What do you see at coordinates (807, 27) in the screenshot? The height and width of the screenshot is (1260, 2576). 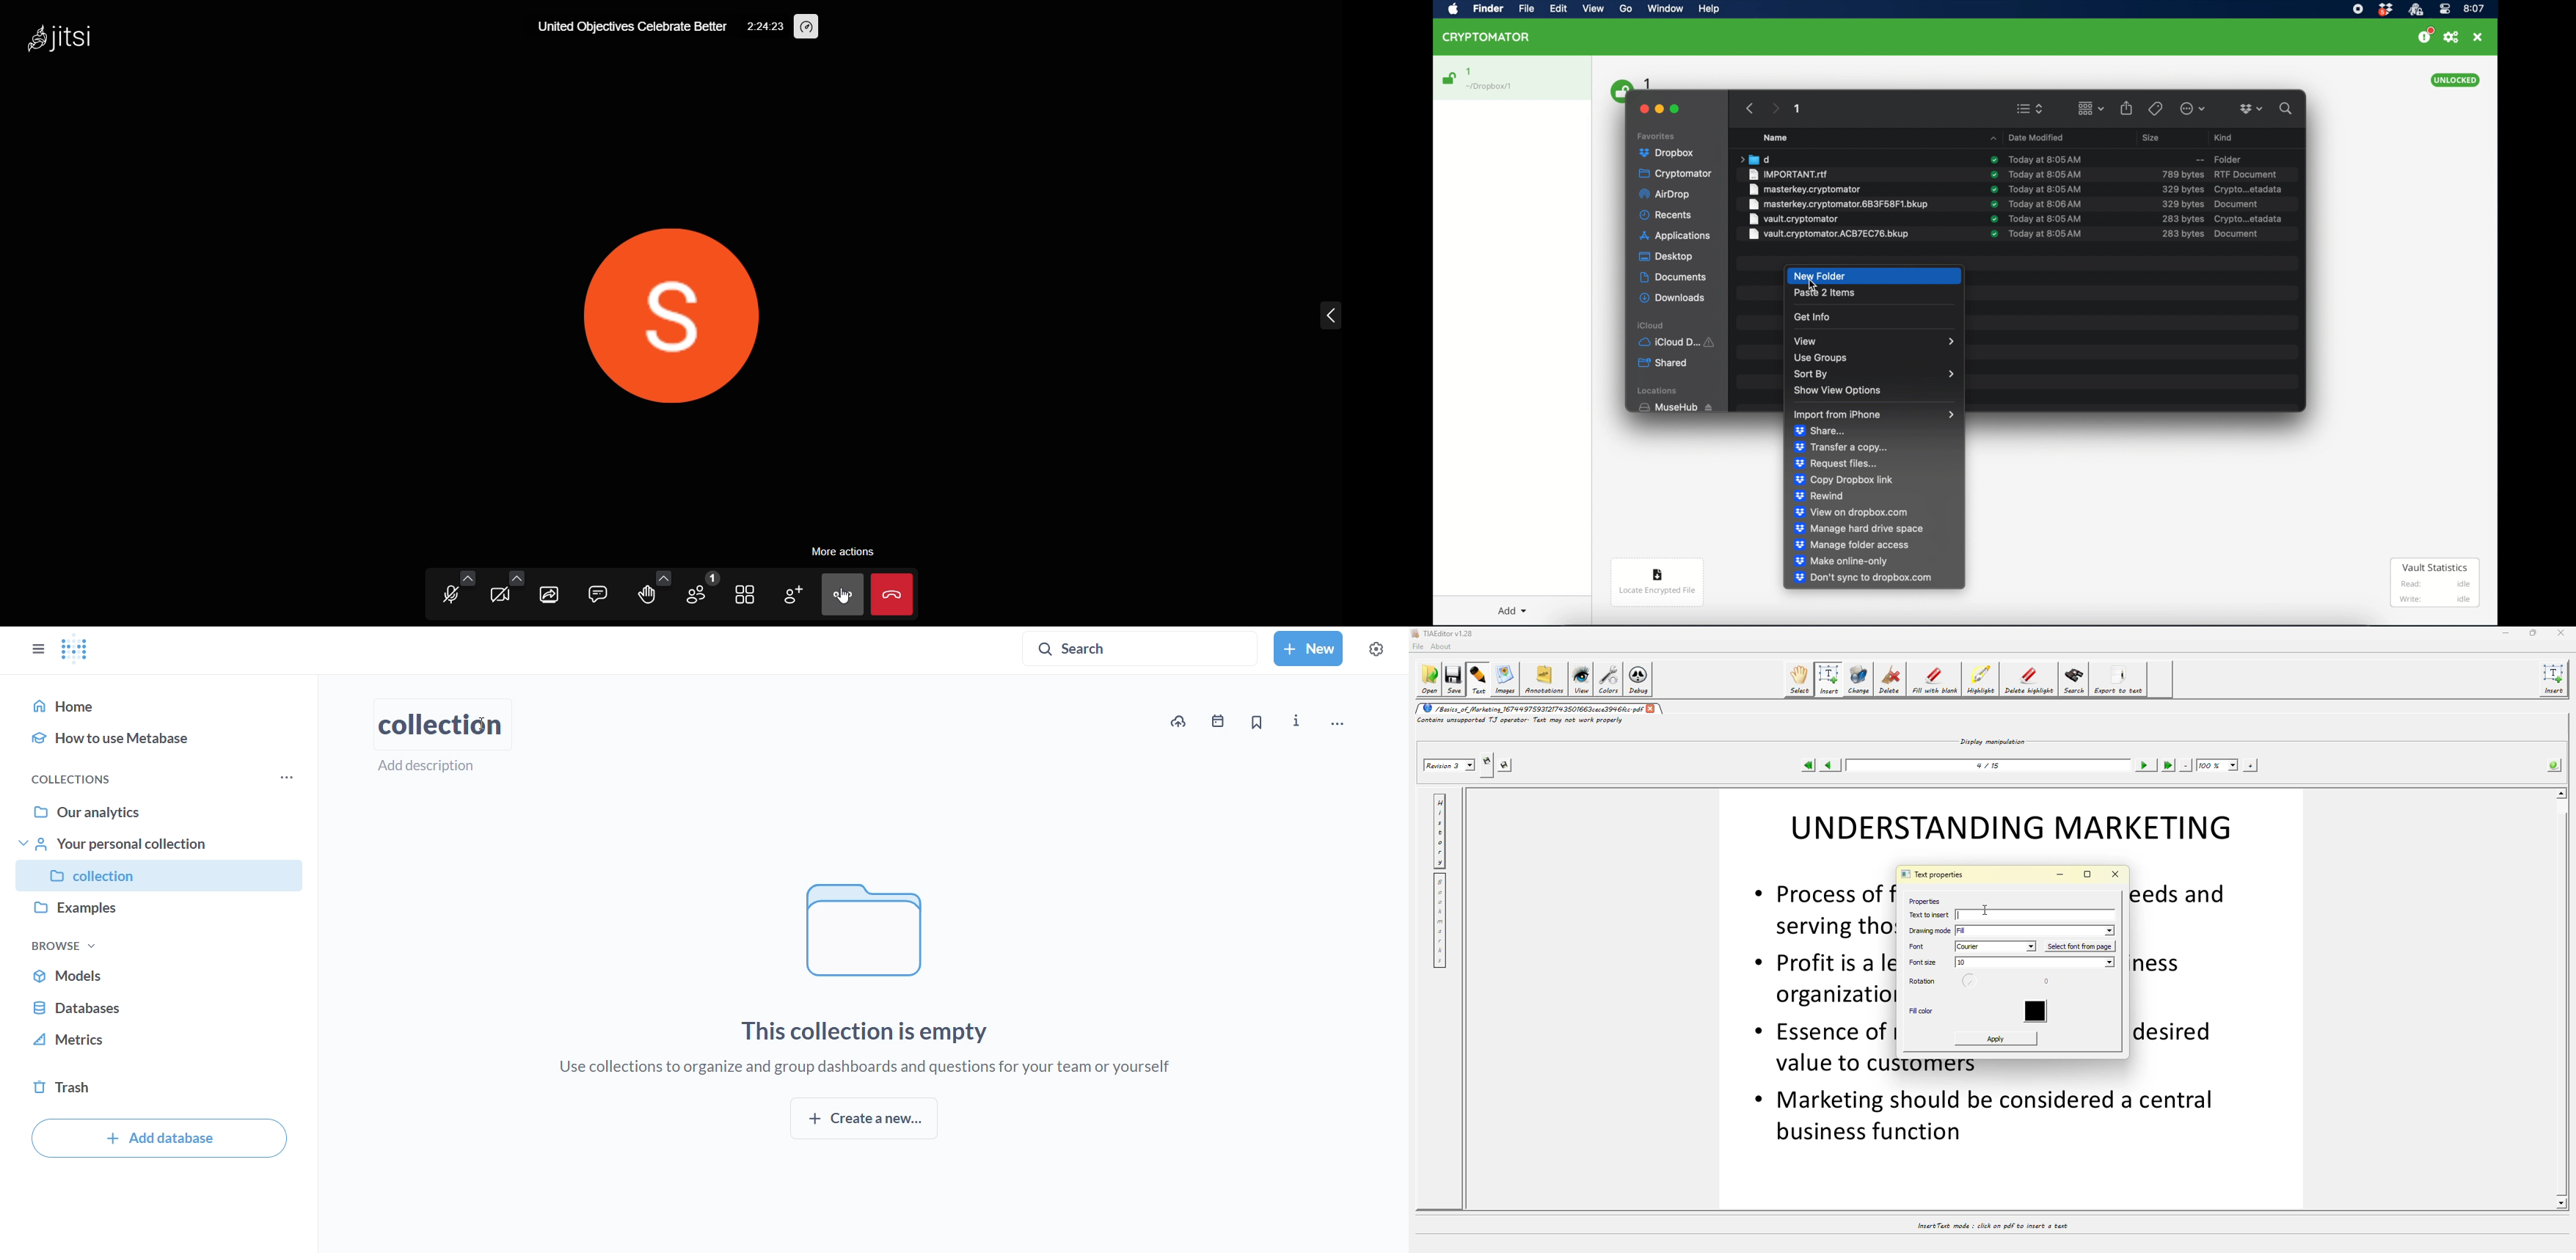 I see `performance setting` at bounding box center [807, 27].